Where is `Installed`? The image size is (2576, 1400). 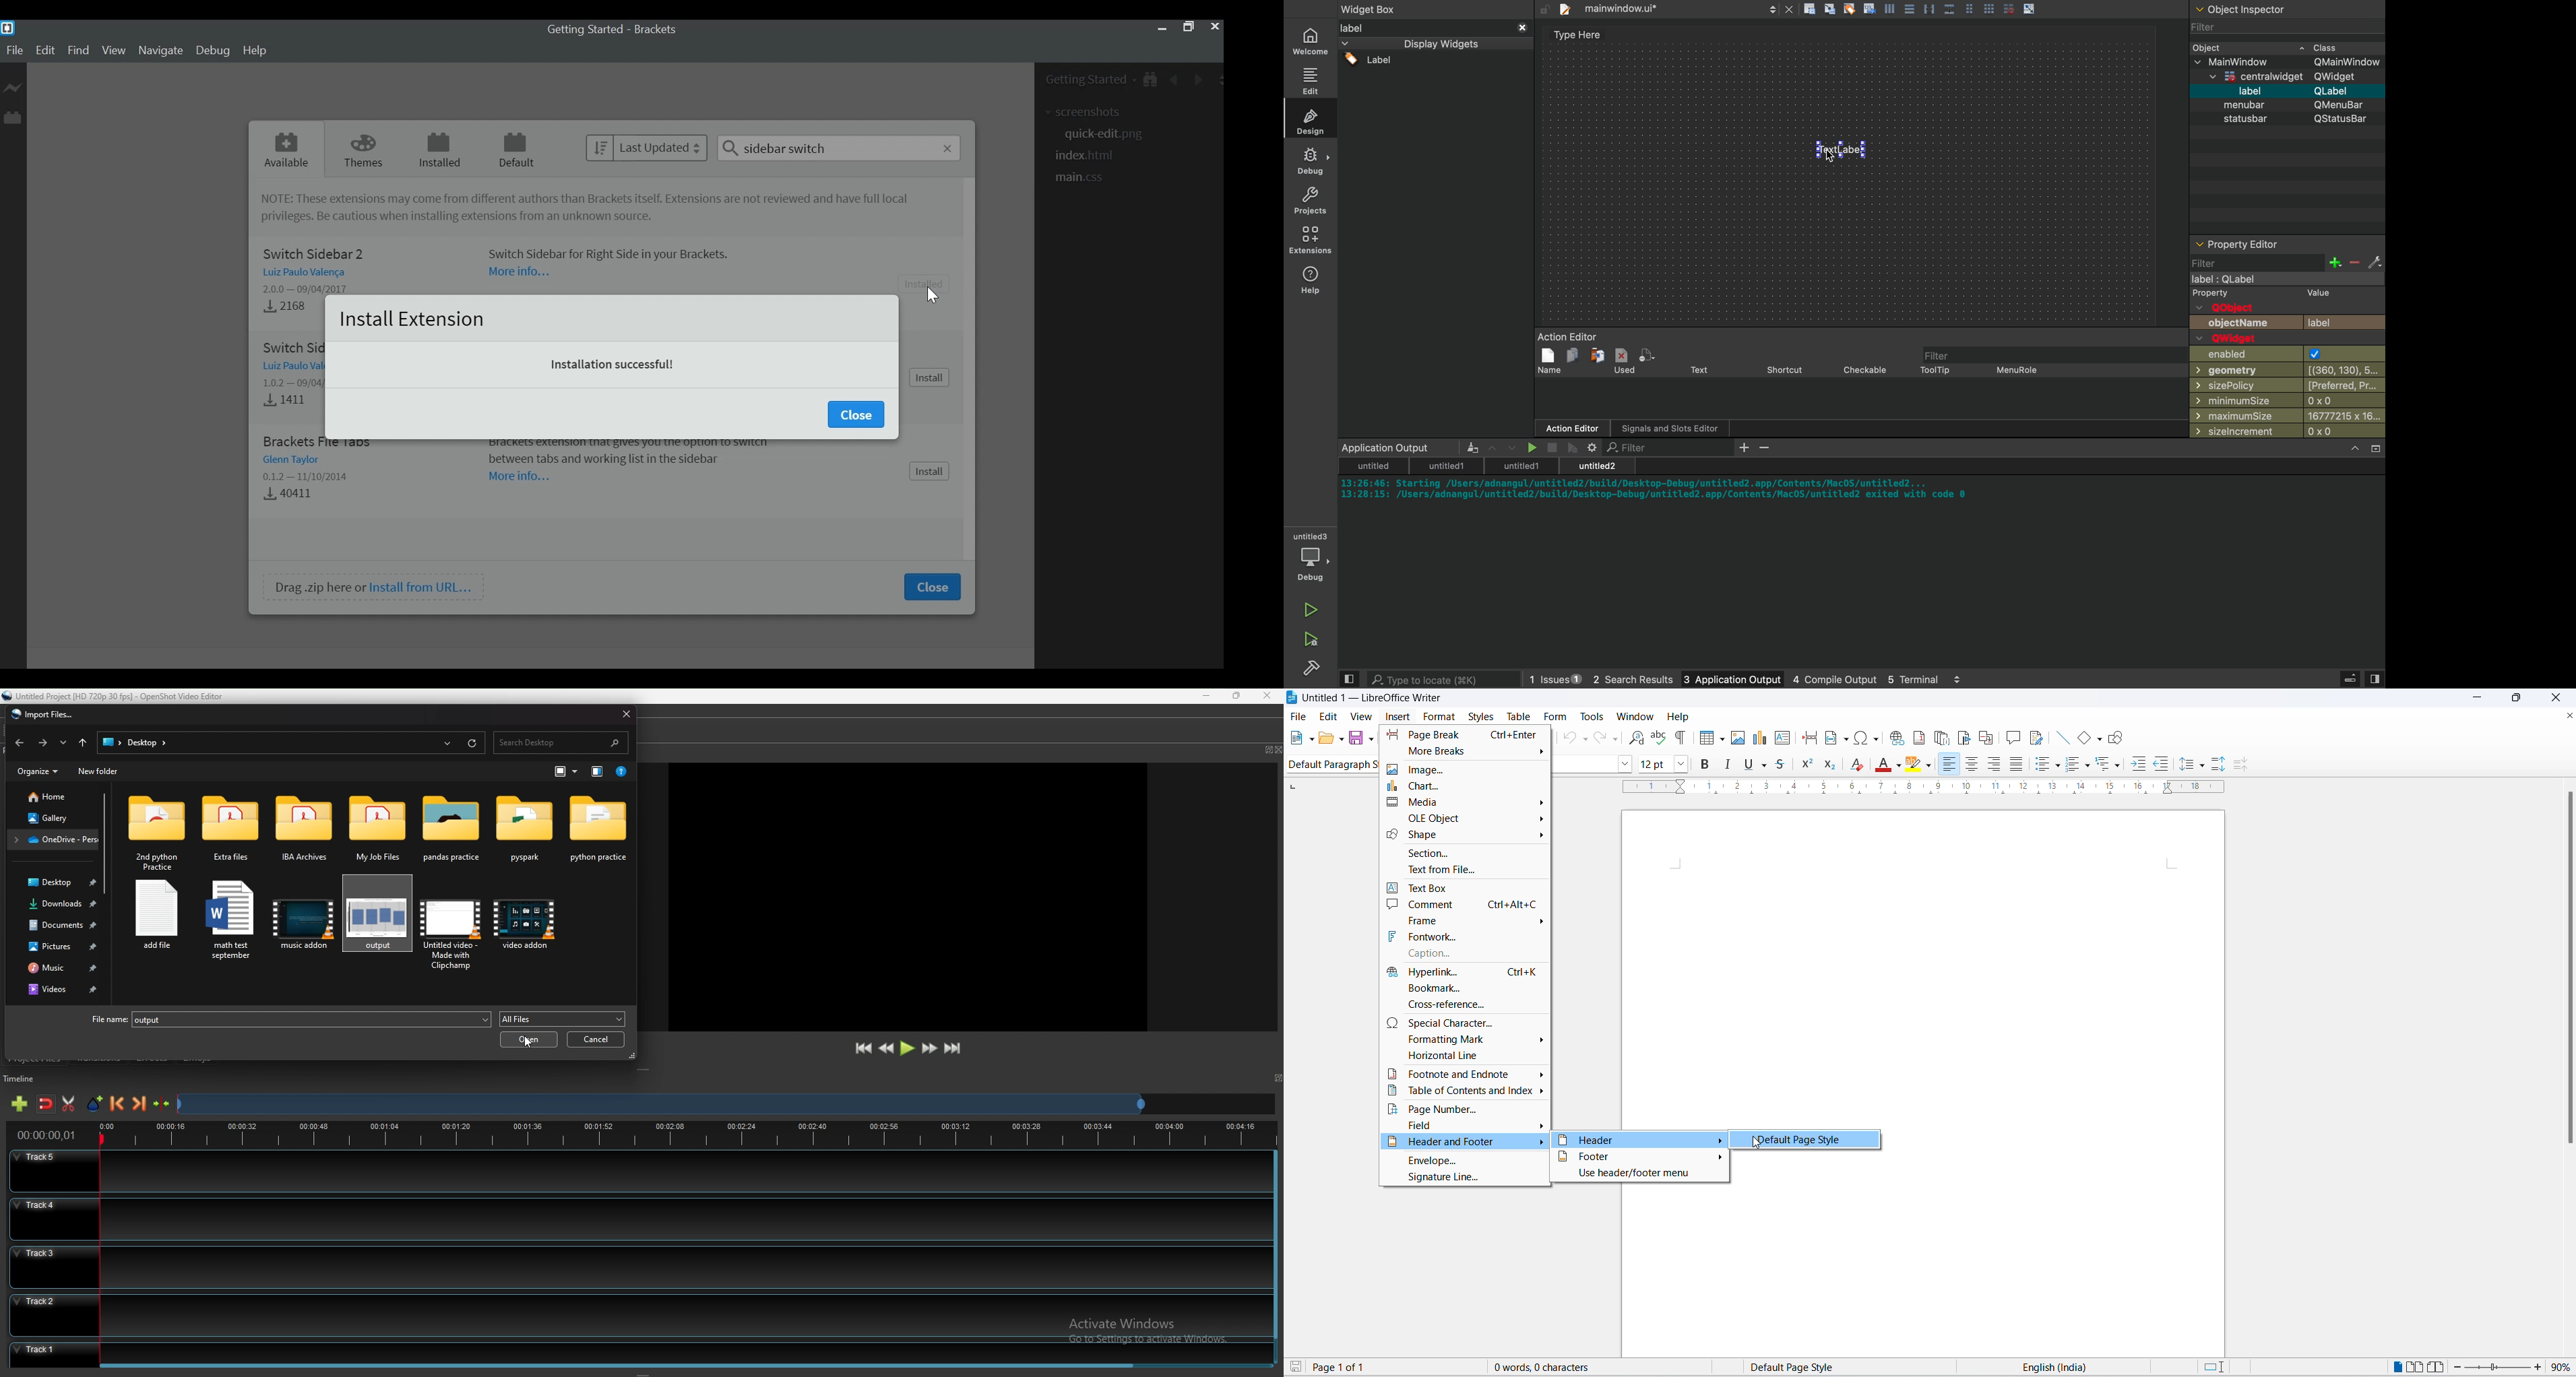
Installed is located at coordinates (437, 149).